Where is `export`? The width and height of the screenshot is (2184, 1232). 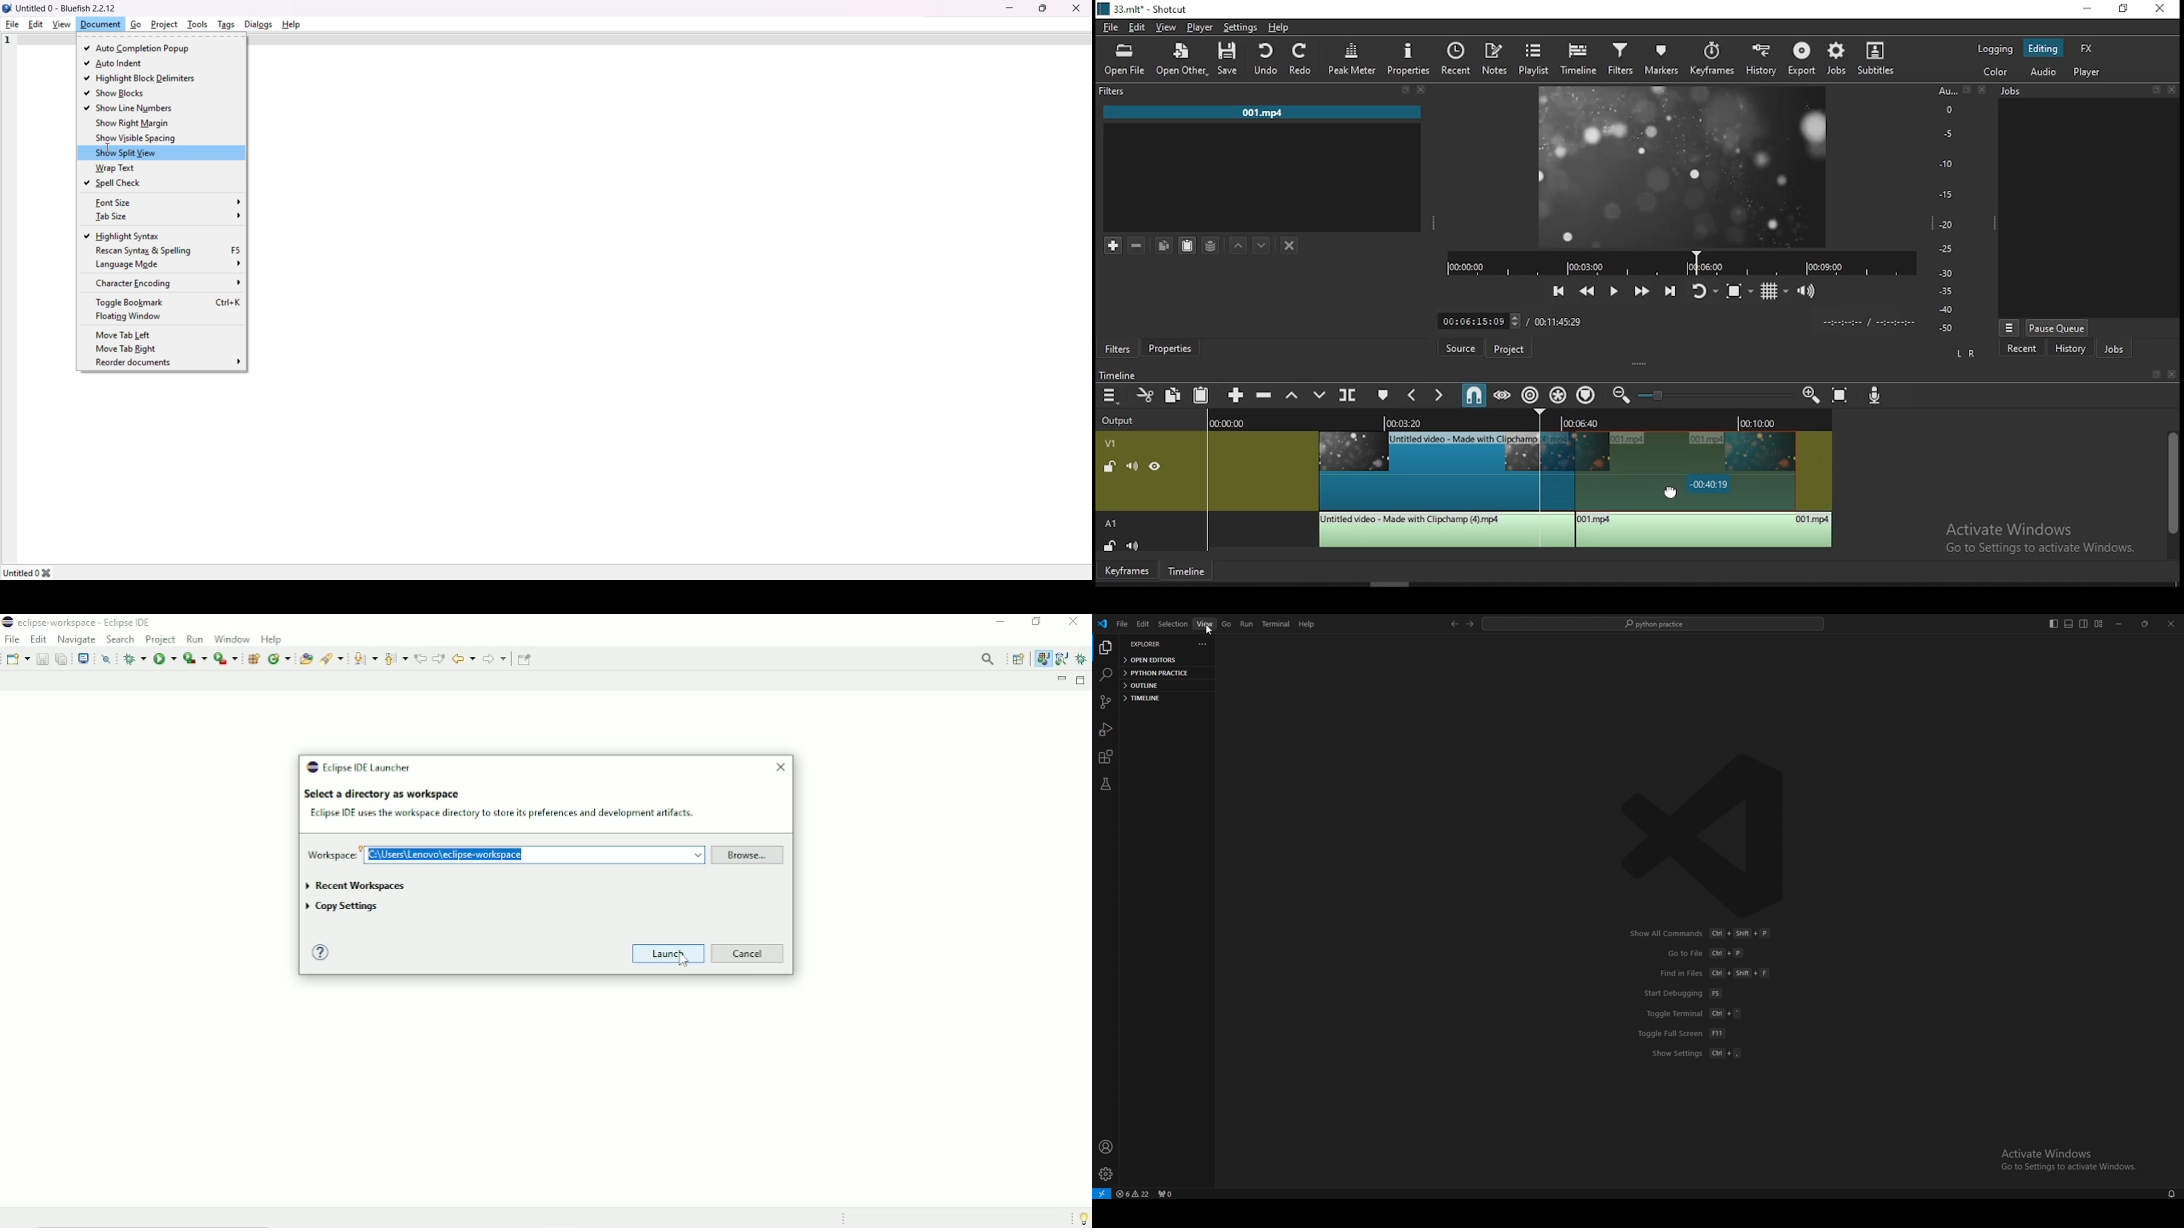
export is located at coordinates (1804, 59).